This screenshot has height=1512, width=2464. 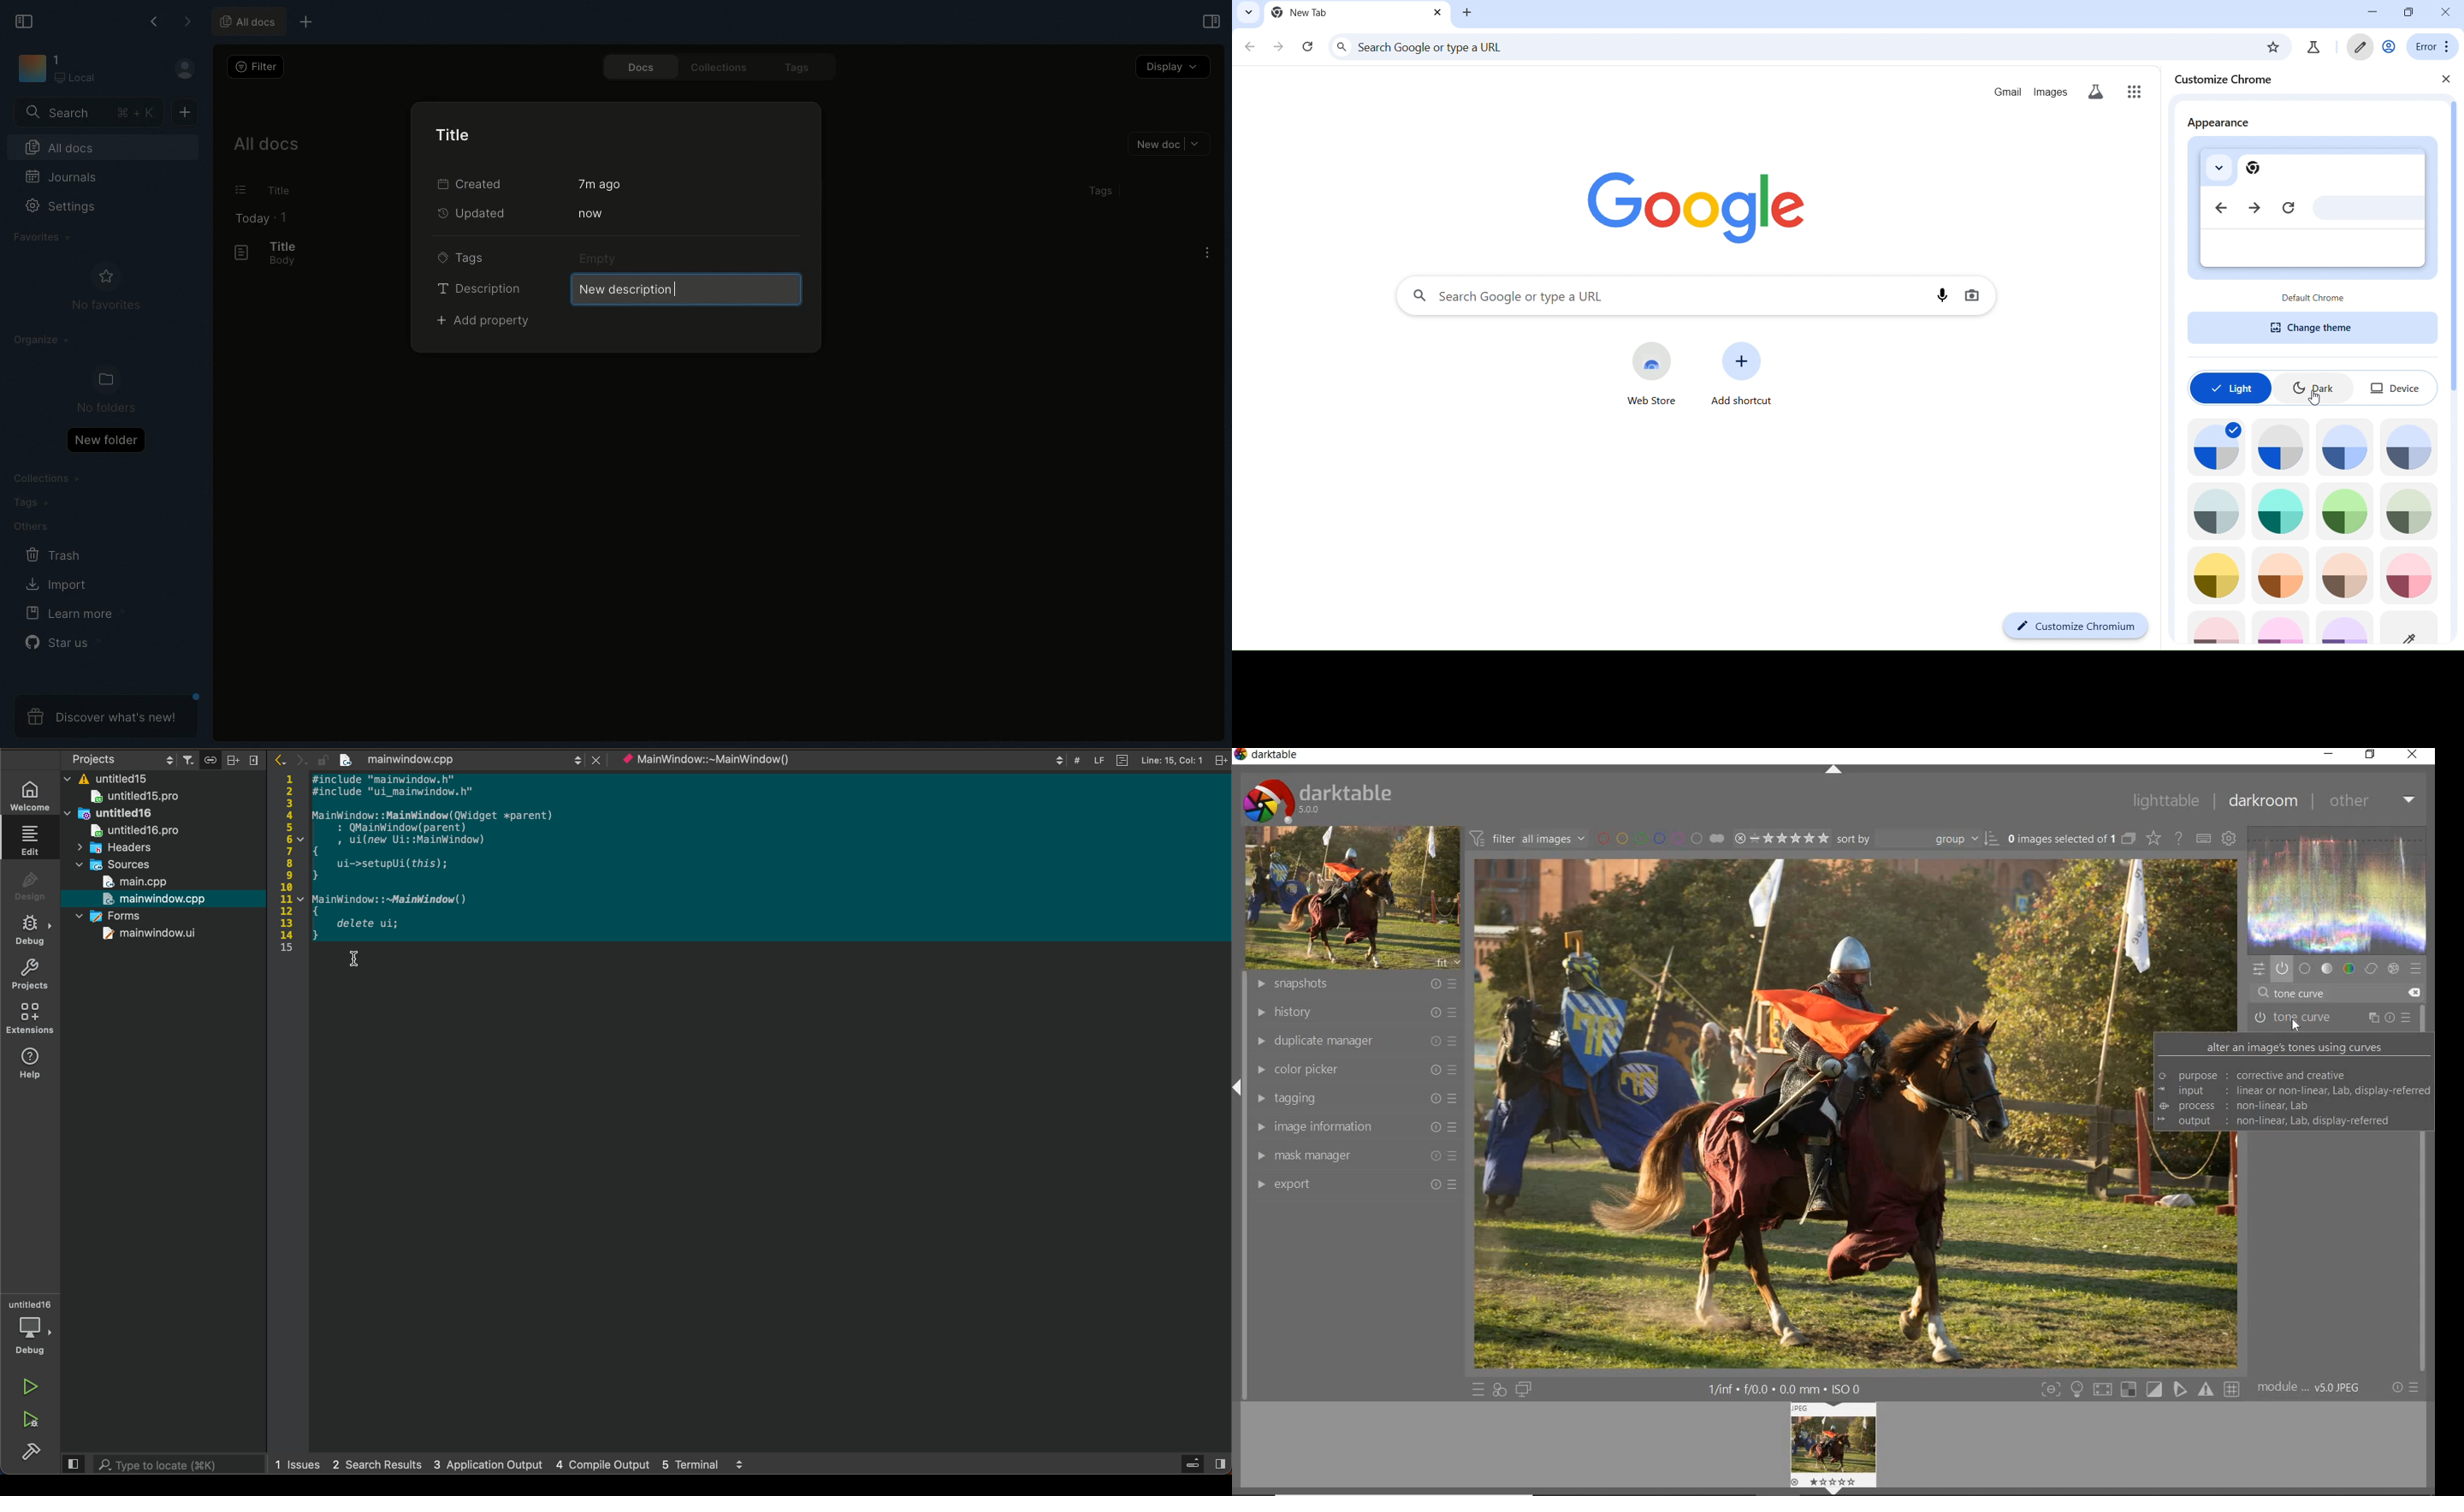 What do you see at coordinates (2052, 91) in the screenshot?
I see `images` at bounding box center [2052, 91].